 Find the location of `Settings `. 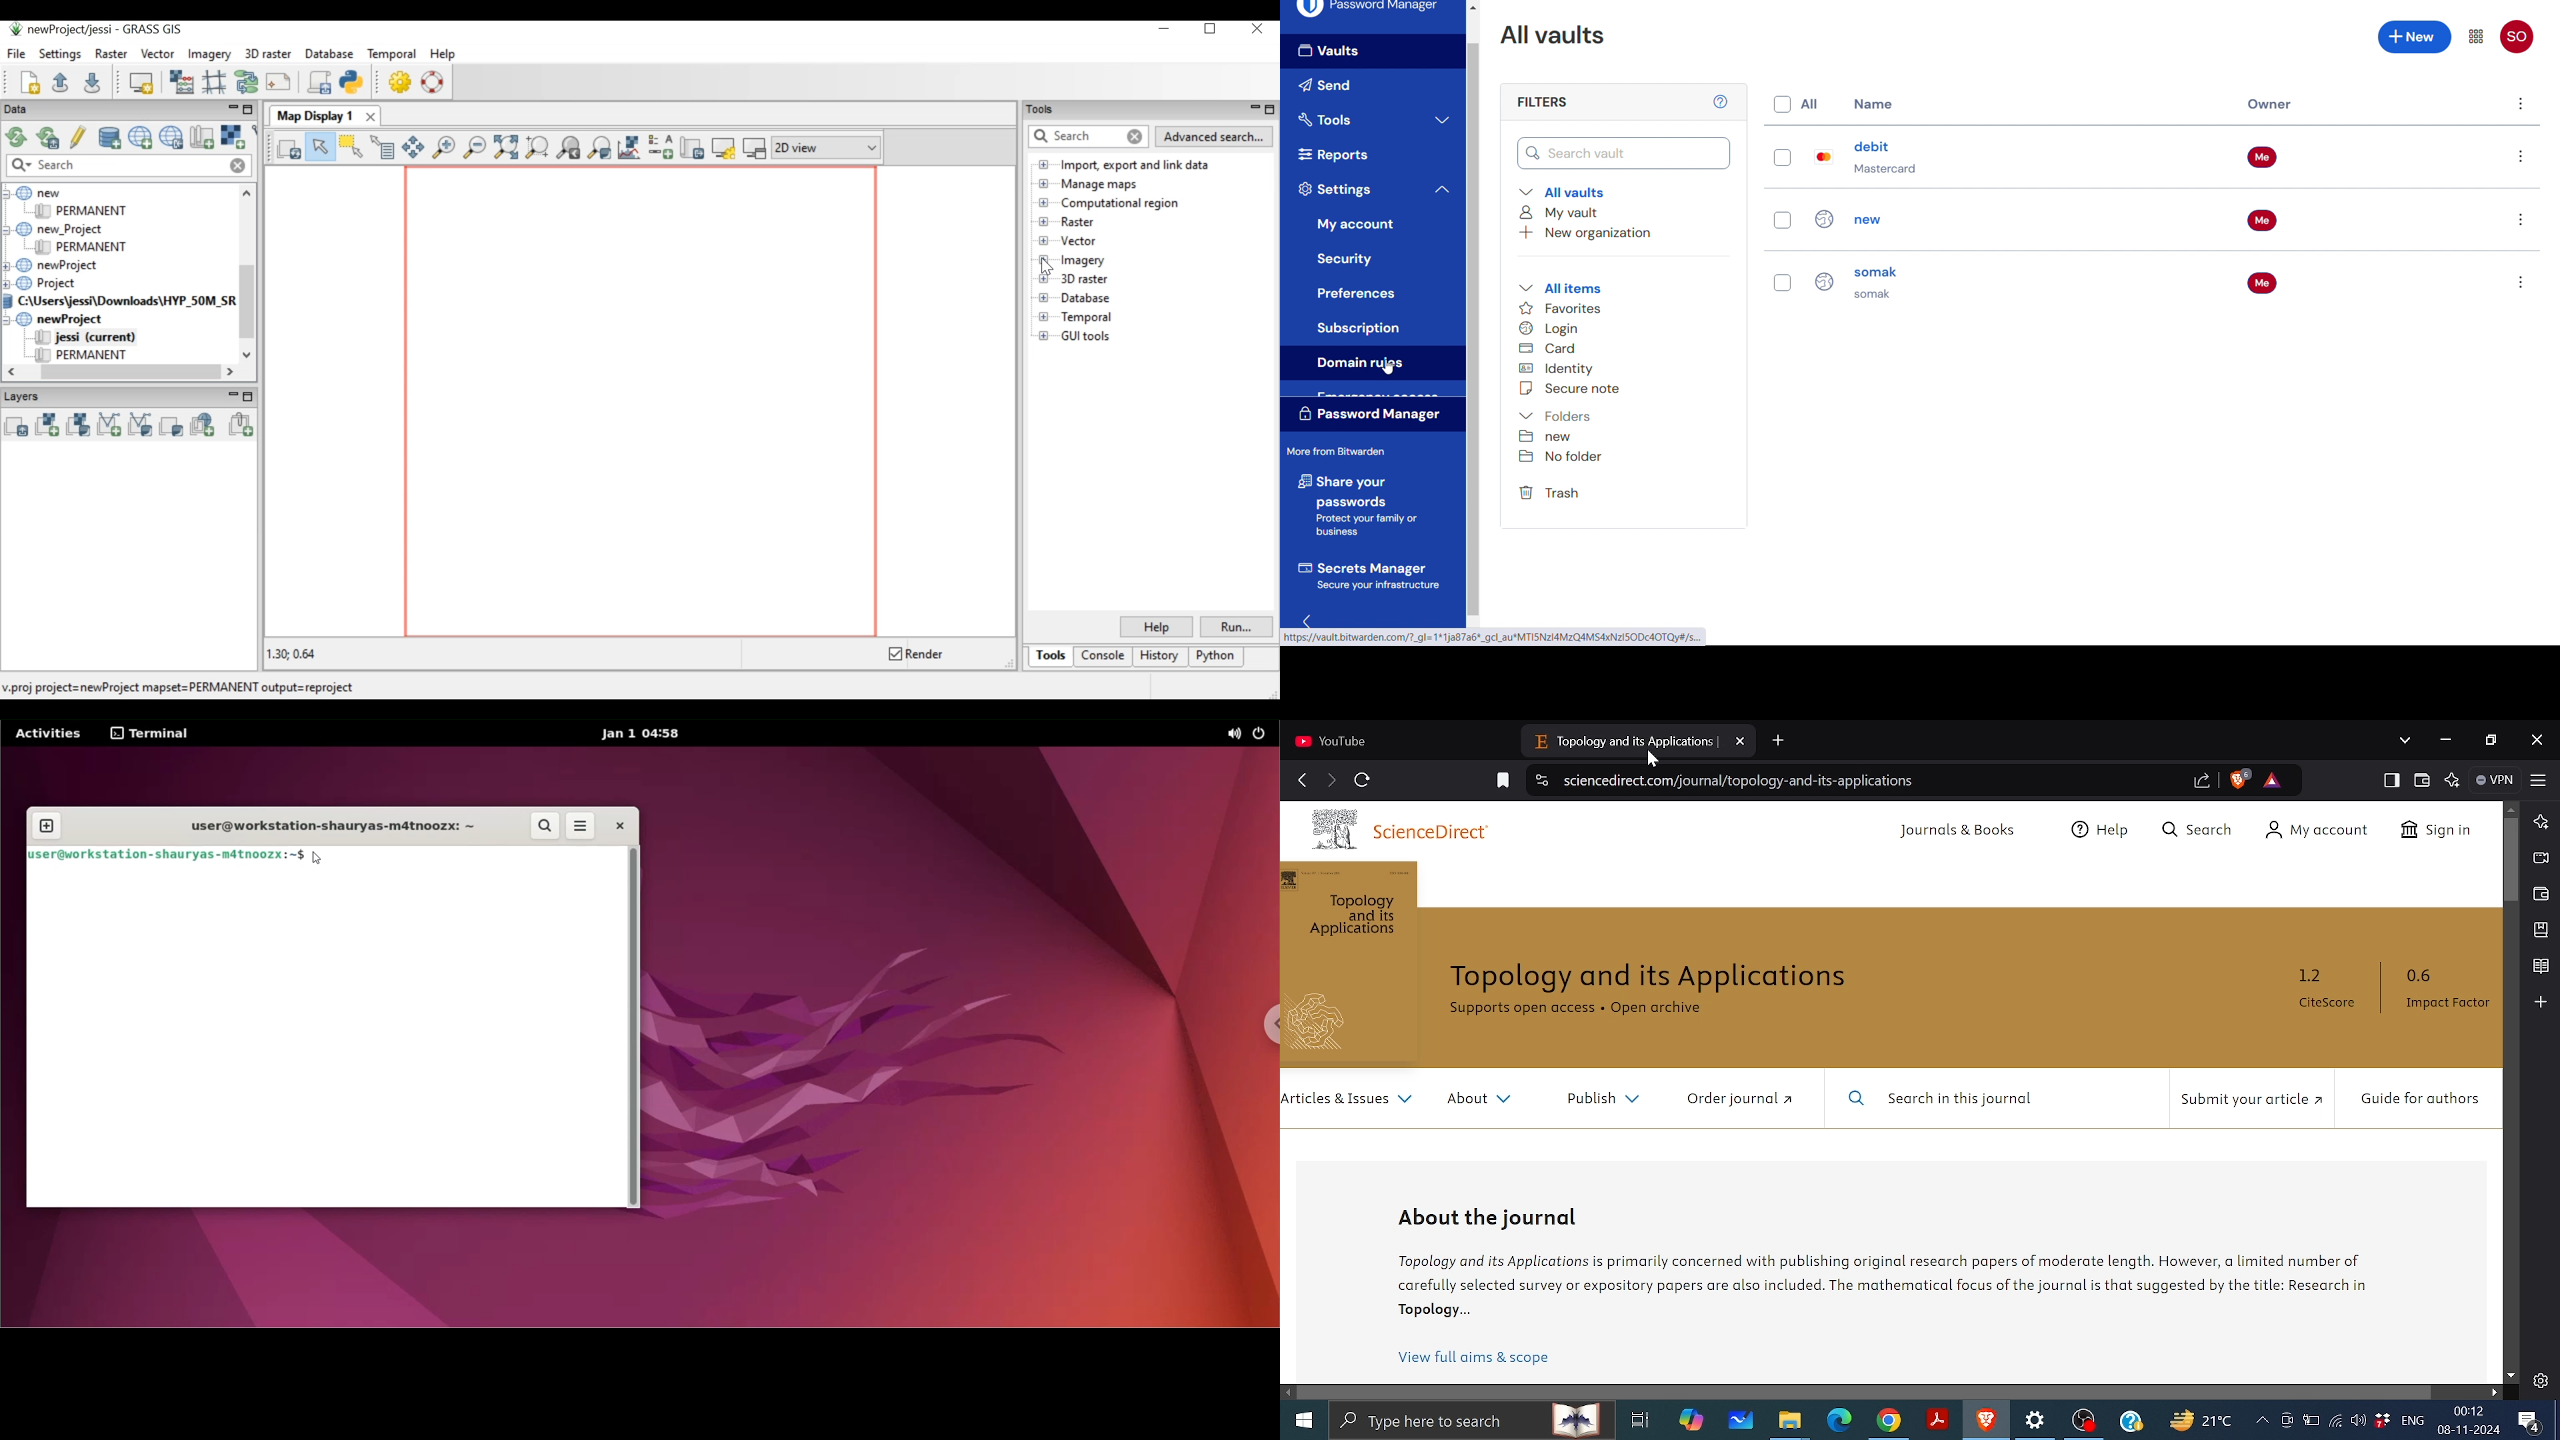

Settings  is located at coordinates (1336, 190).